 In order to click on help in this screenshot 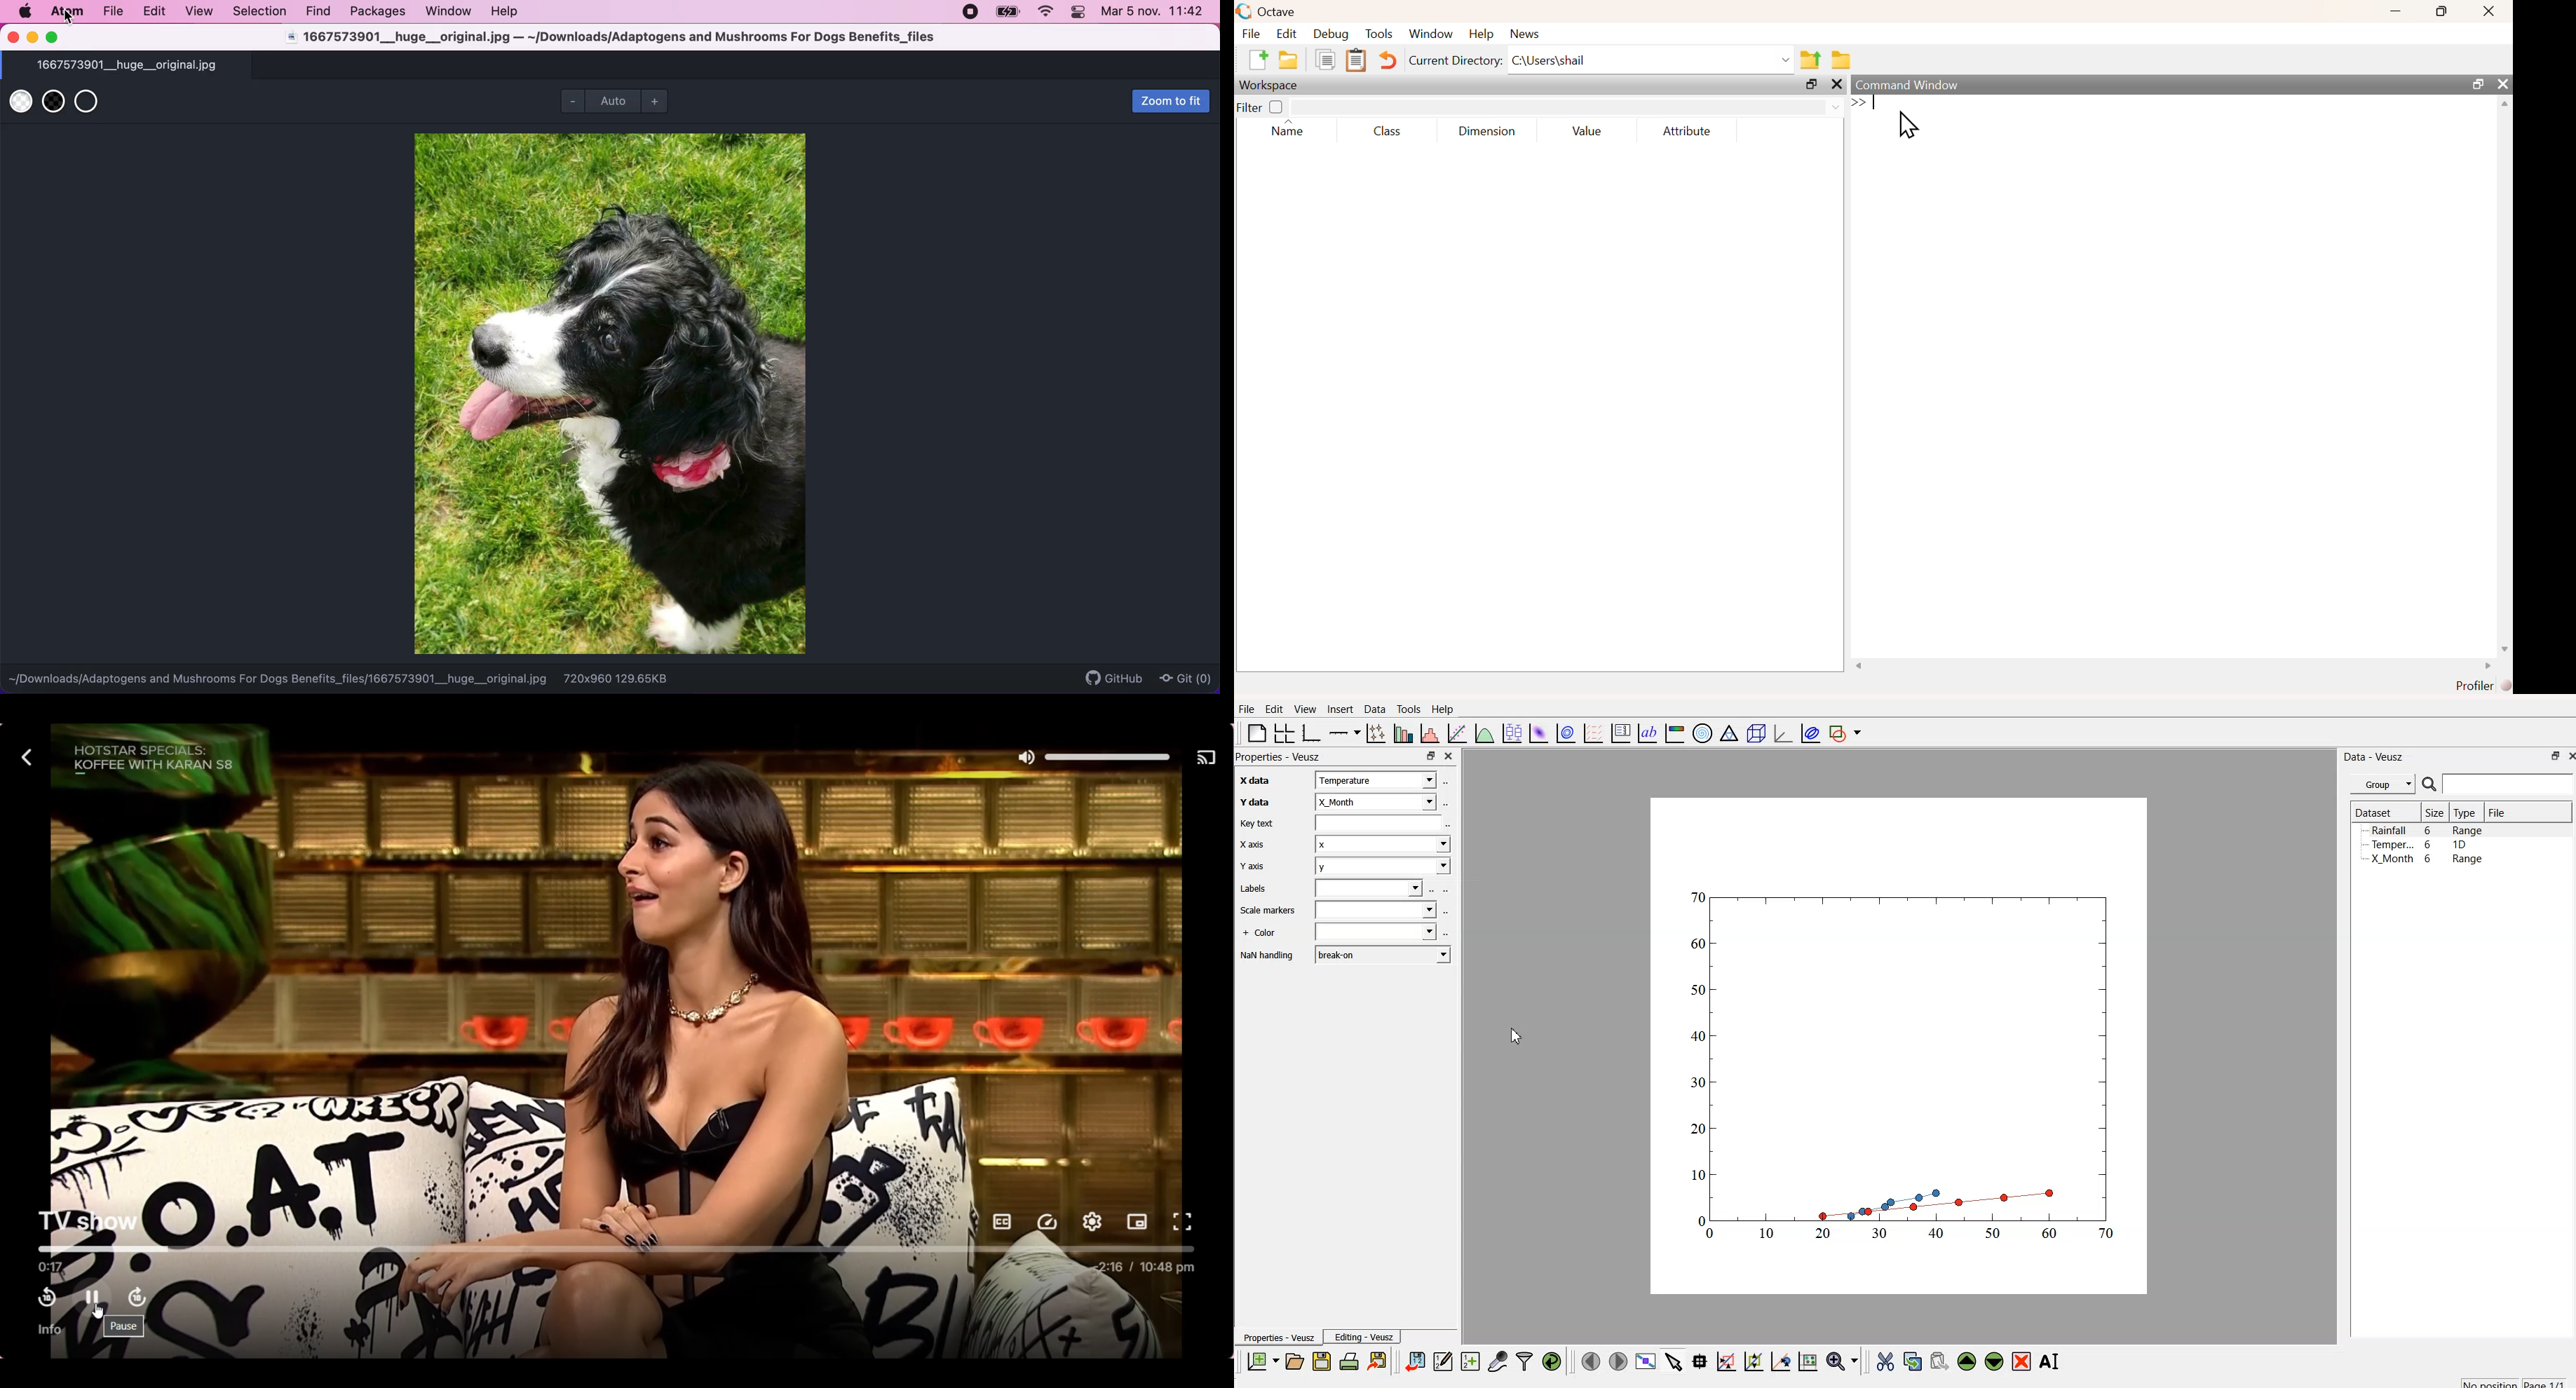, I will do `click(510, 13)`.